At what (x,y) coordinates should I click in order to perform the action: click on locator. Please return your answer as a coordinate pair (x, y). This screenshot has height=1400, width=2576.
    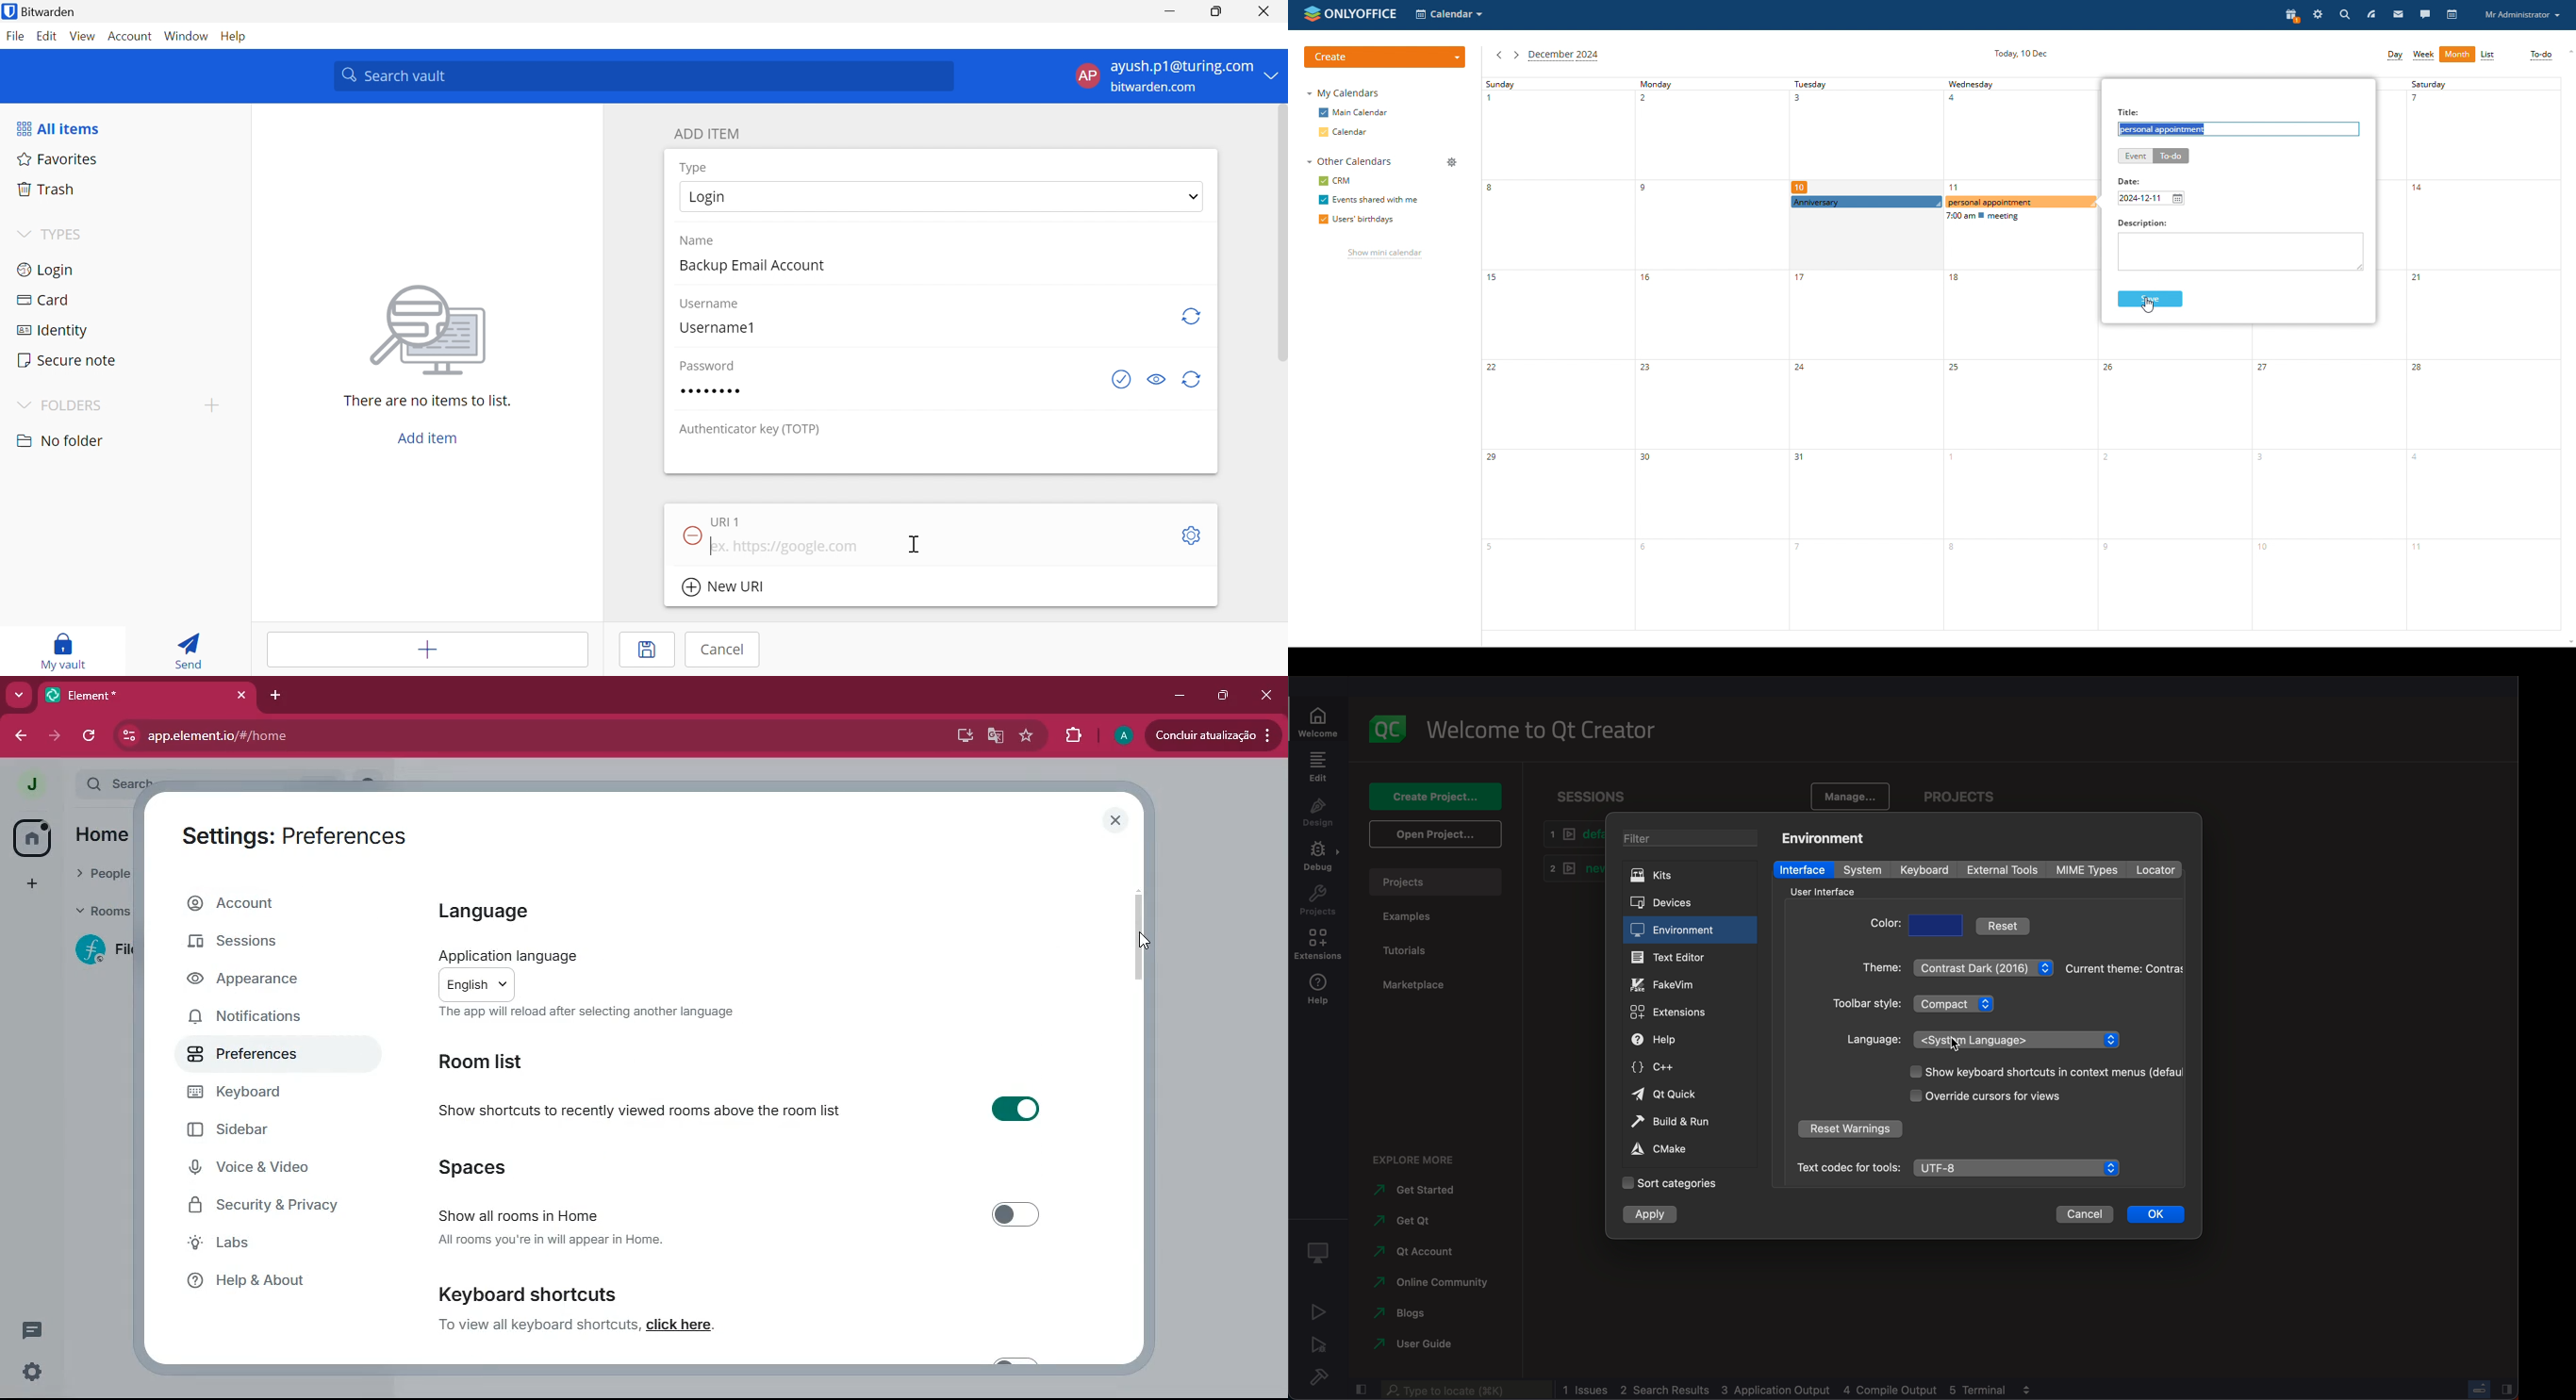
    Looking at the image, I should click on (2157, 869).